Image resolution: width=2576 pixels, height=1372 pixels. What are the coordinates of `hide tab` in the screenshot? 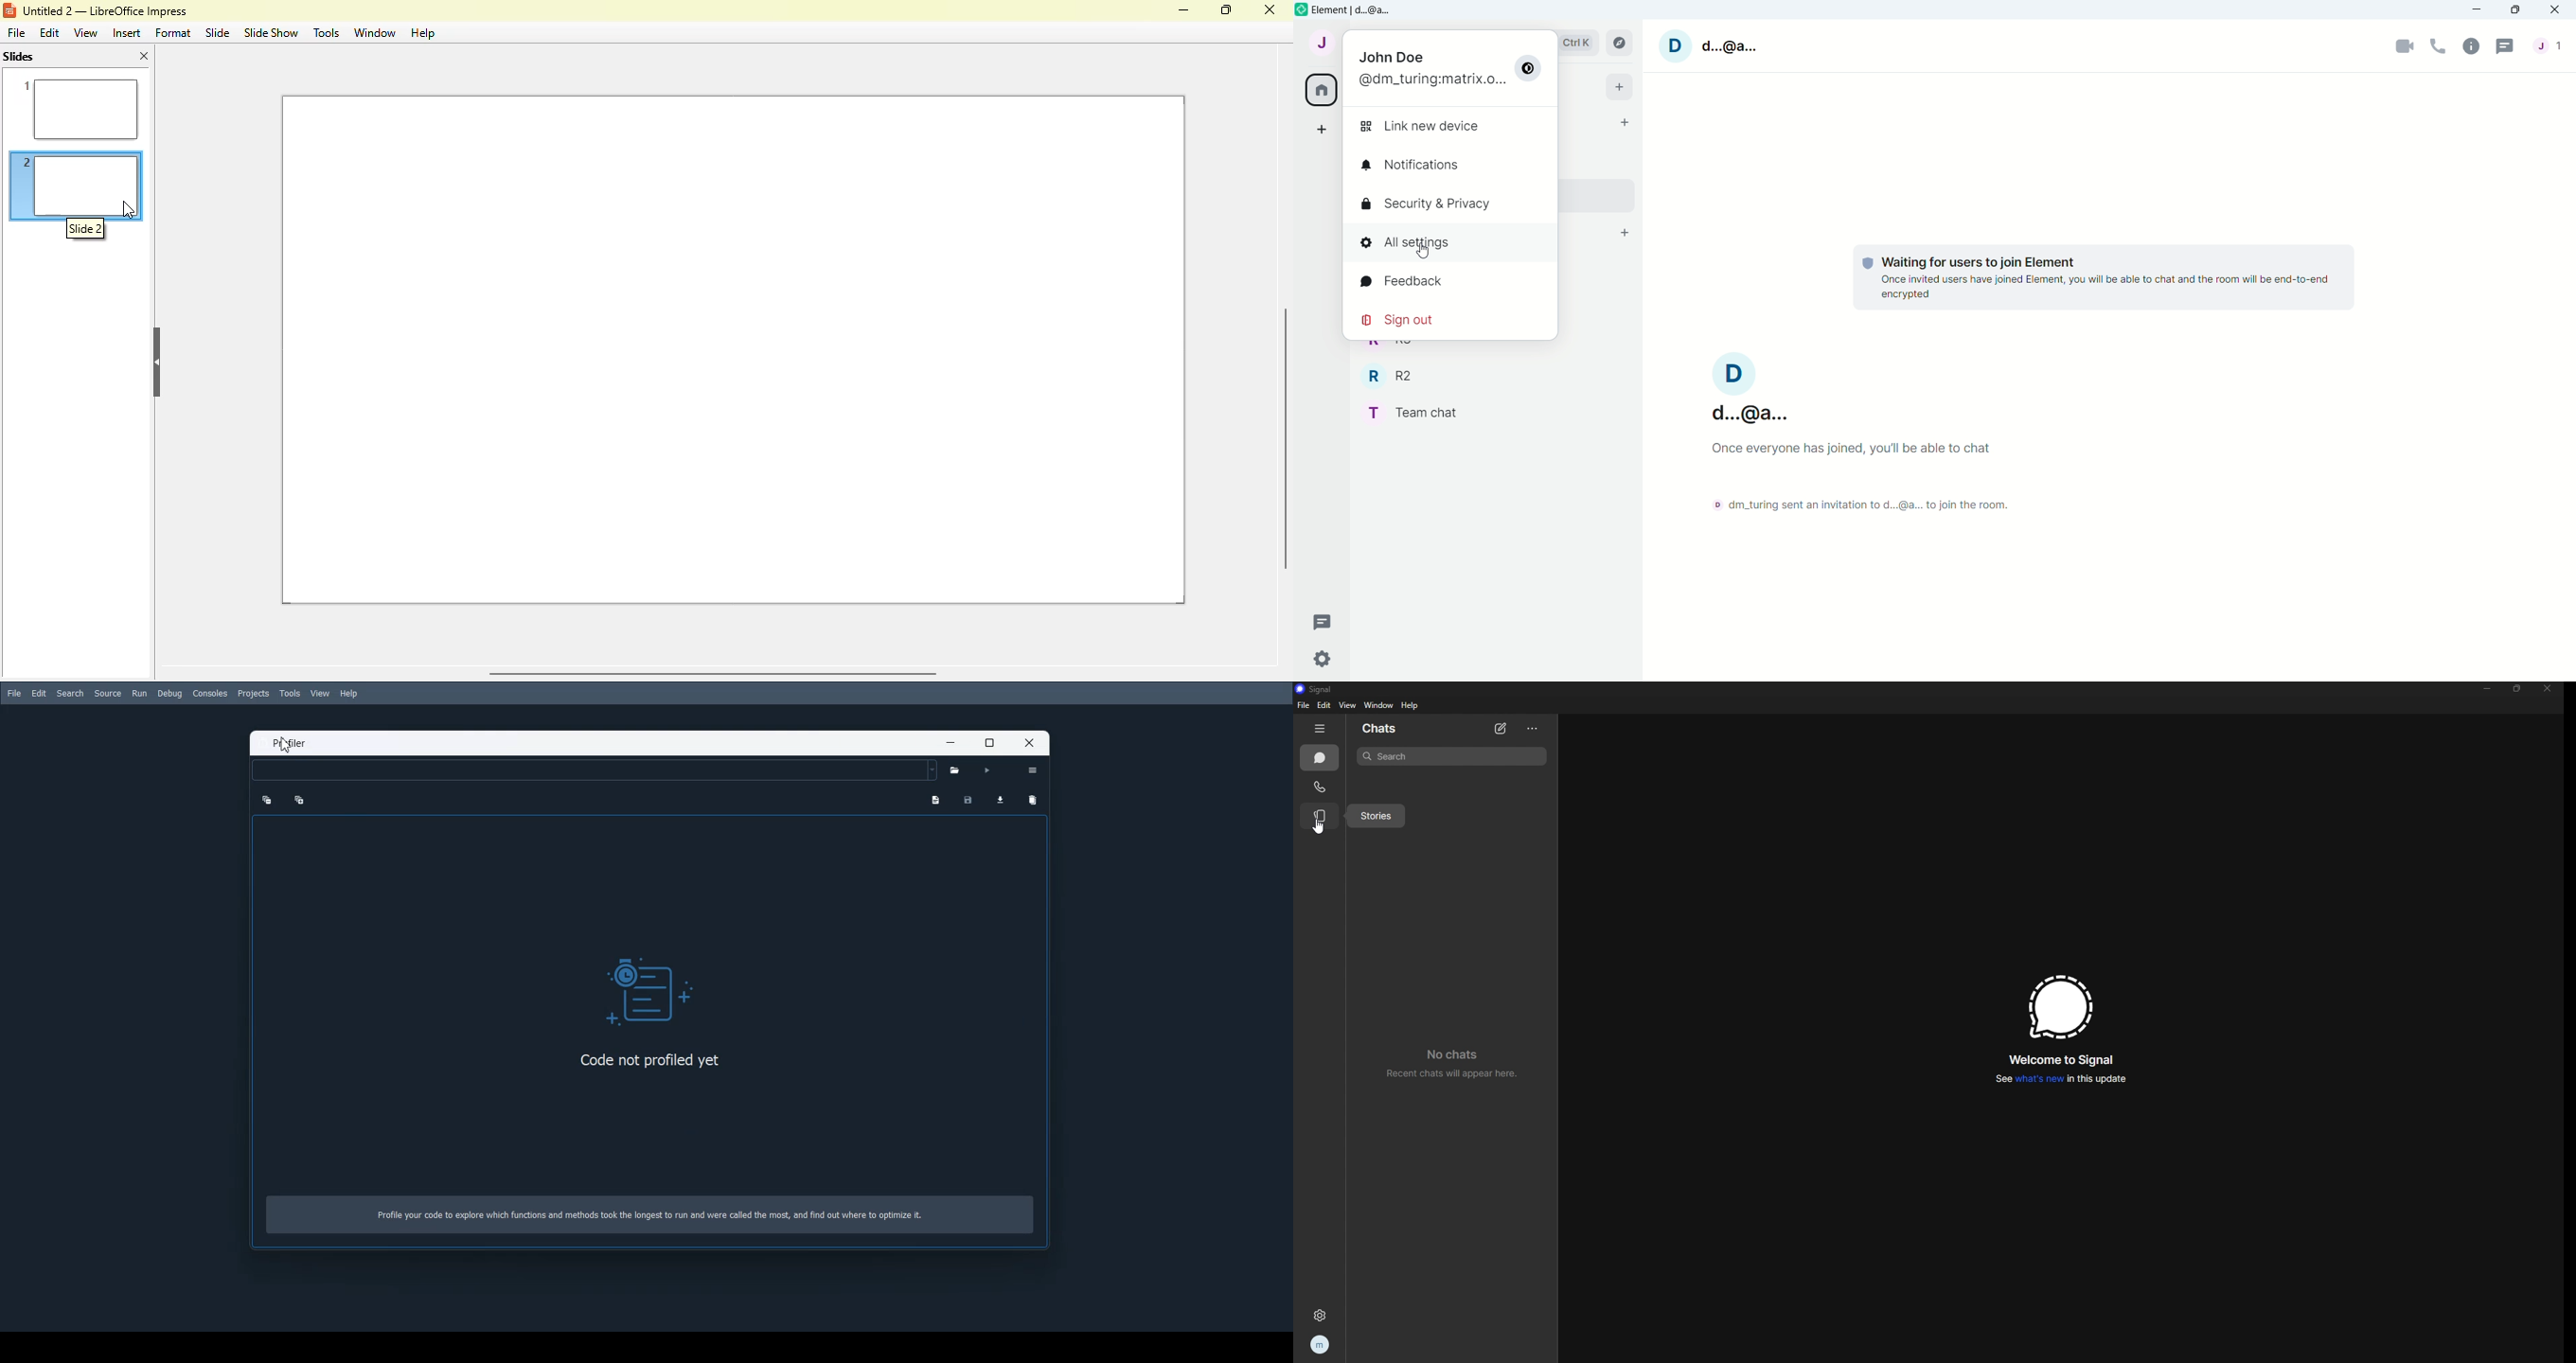 It's located at (1320, 728).